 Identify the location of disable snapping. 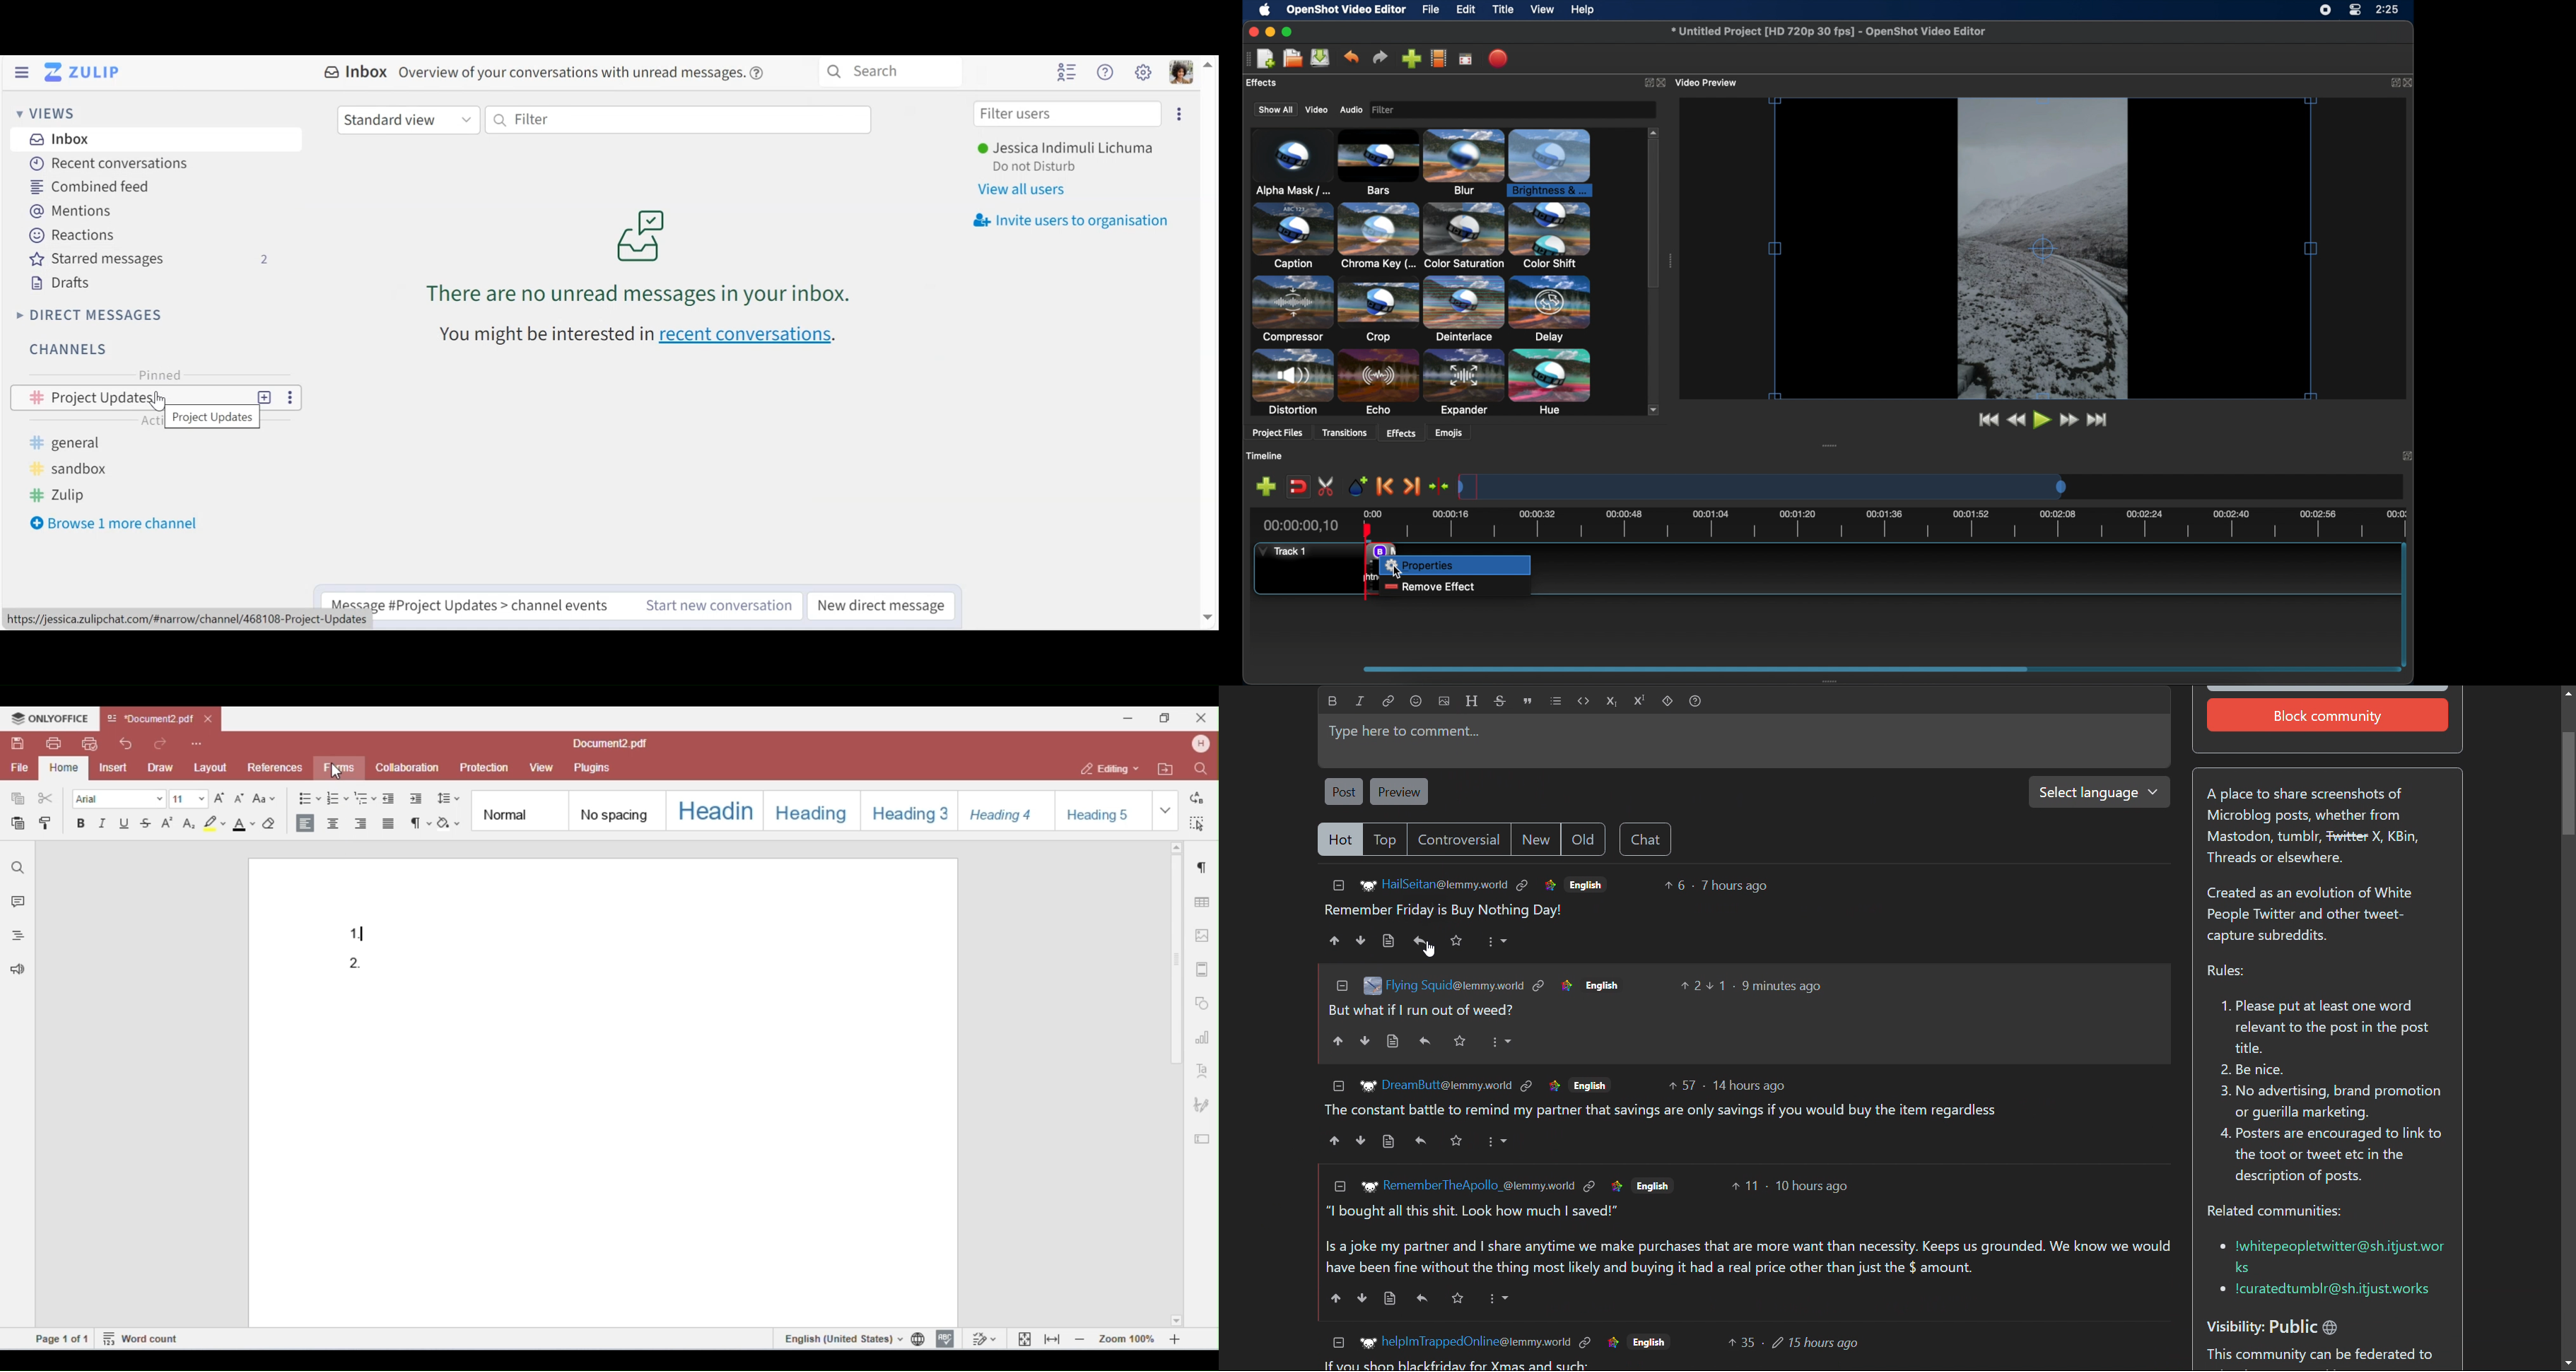
(1299, 487).